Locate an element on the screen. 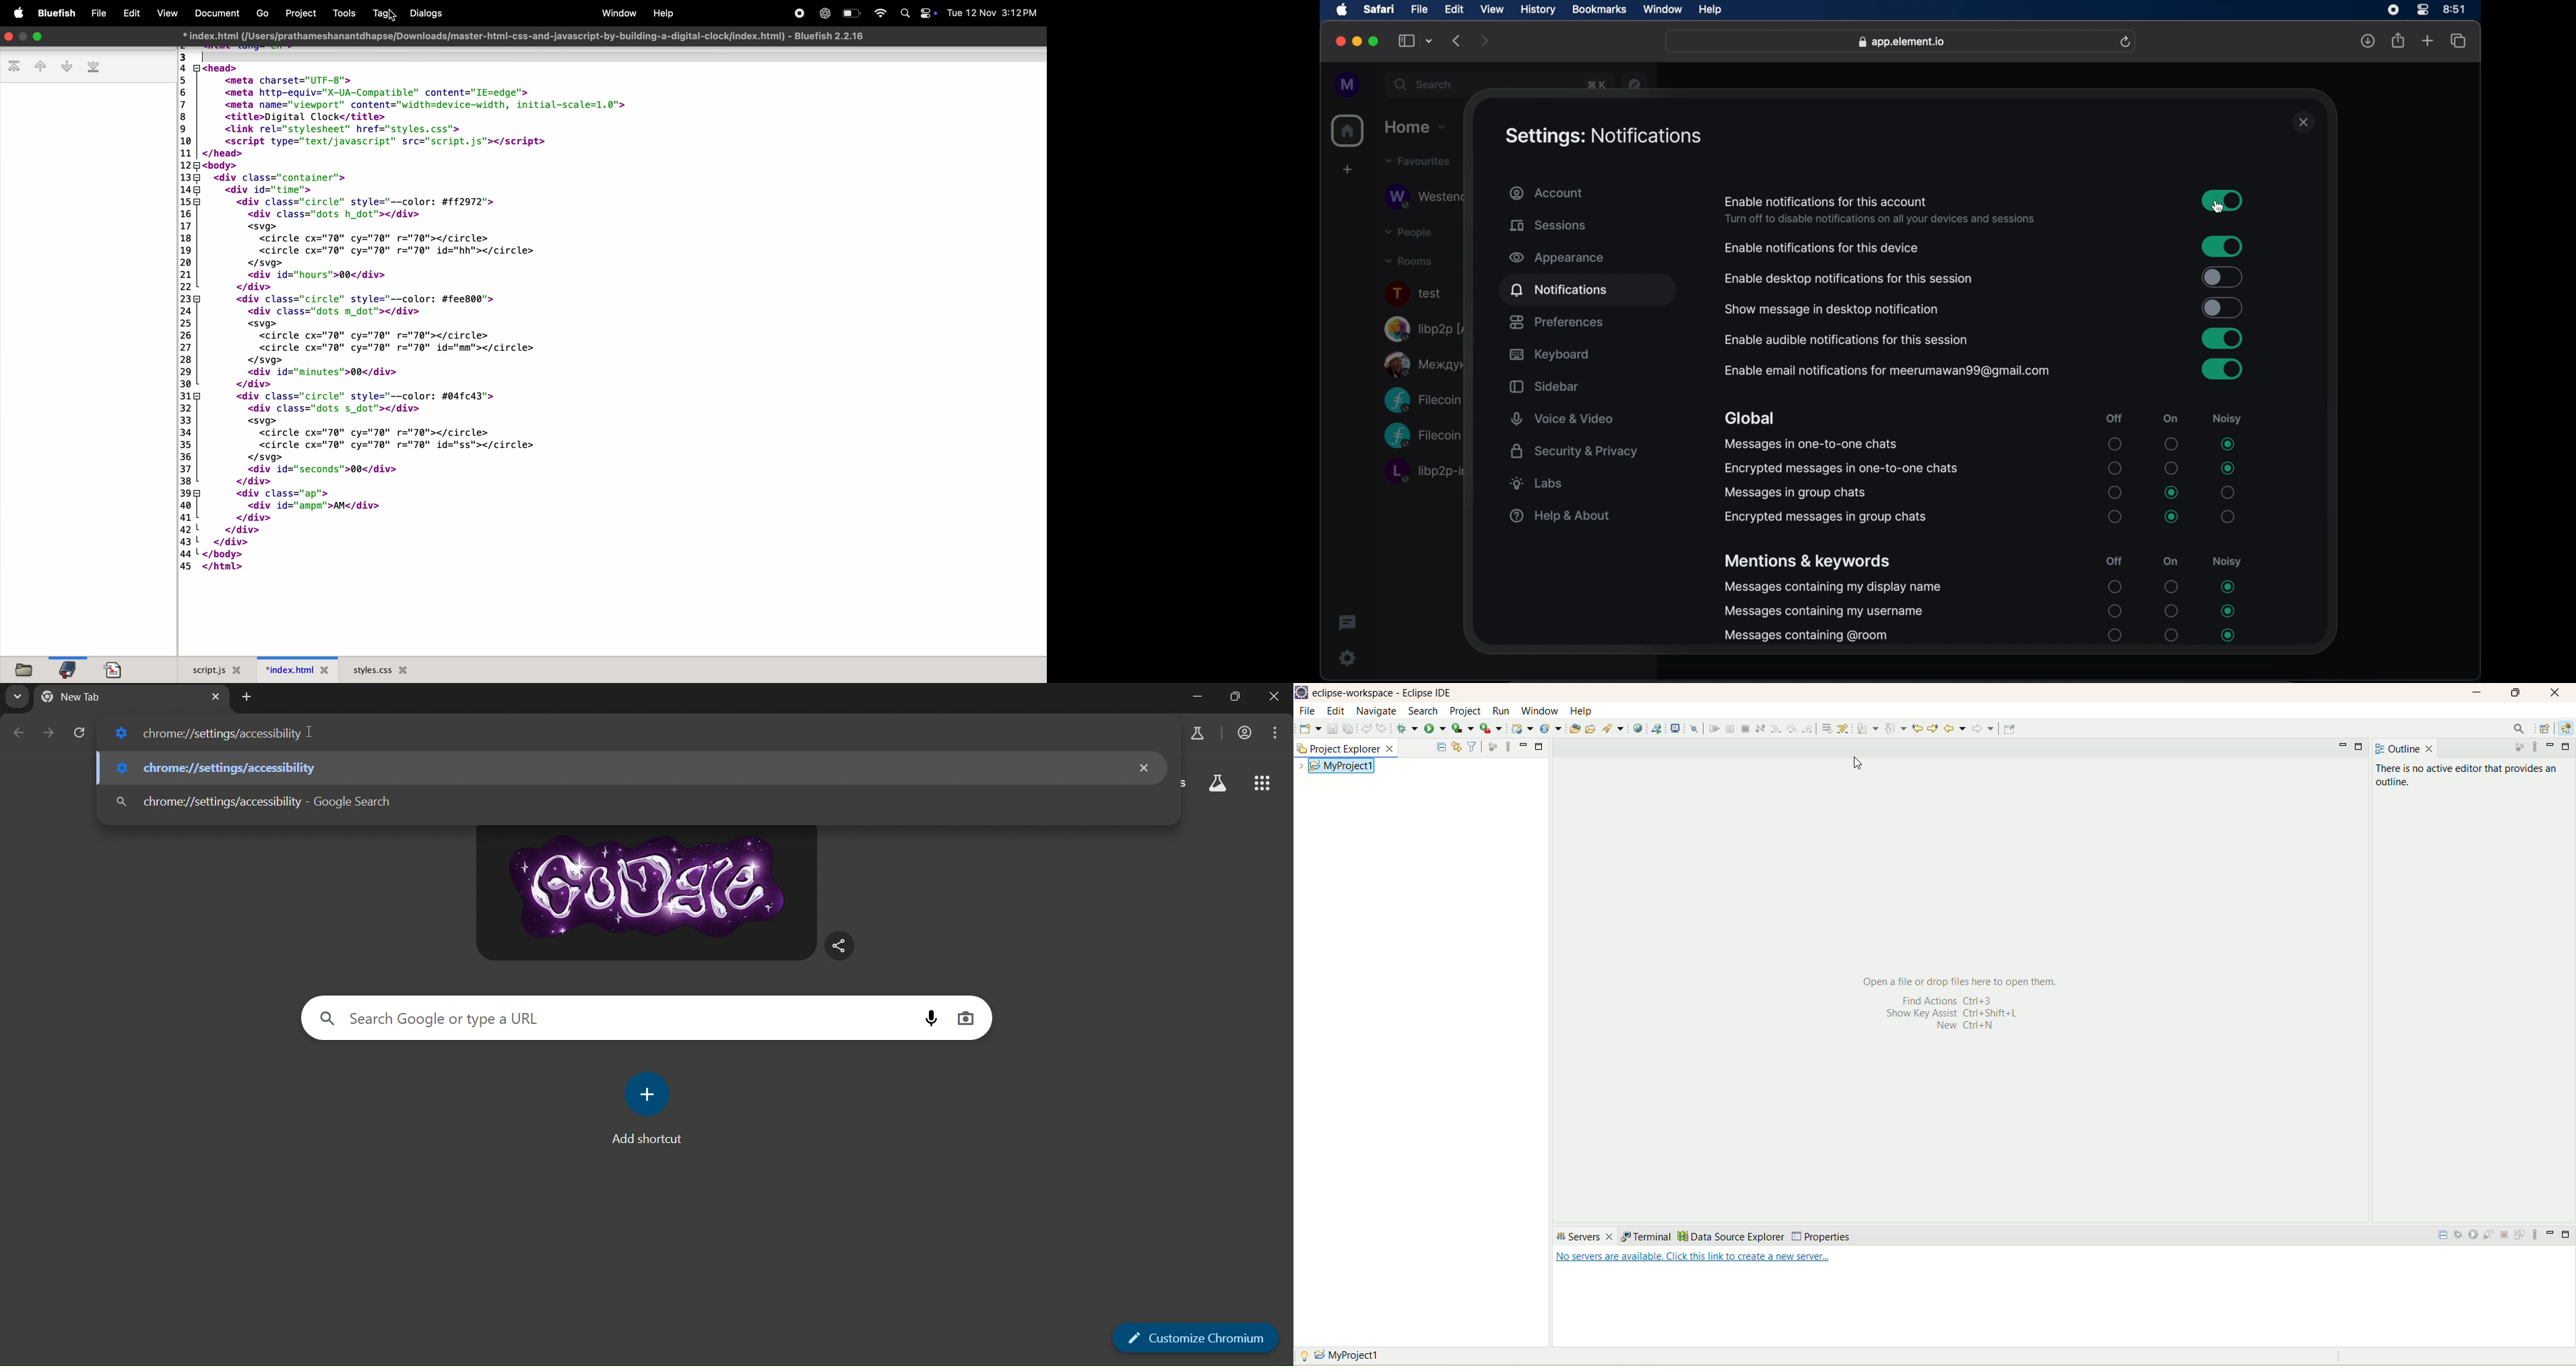 The width and height of the screenshot is (2576, 1372). refresh is located at coordinates (2126, 42).